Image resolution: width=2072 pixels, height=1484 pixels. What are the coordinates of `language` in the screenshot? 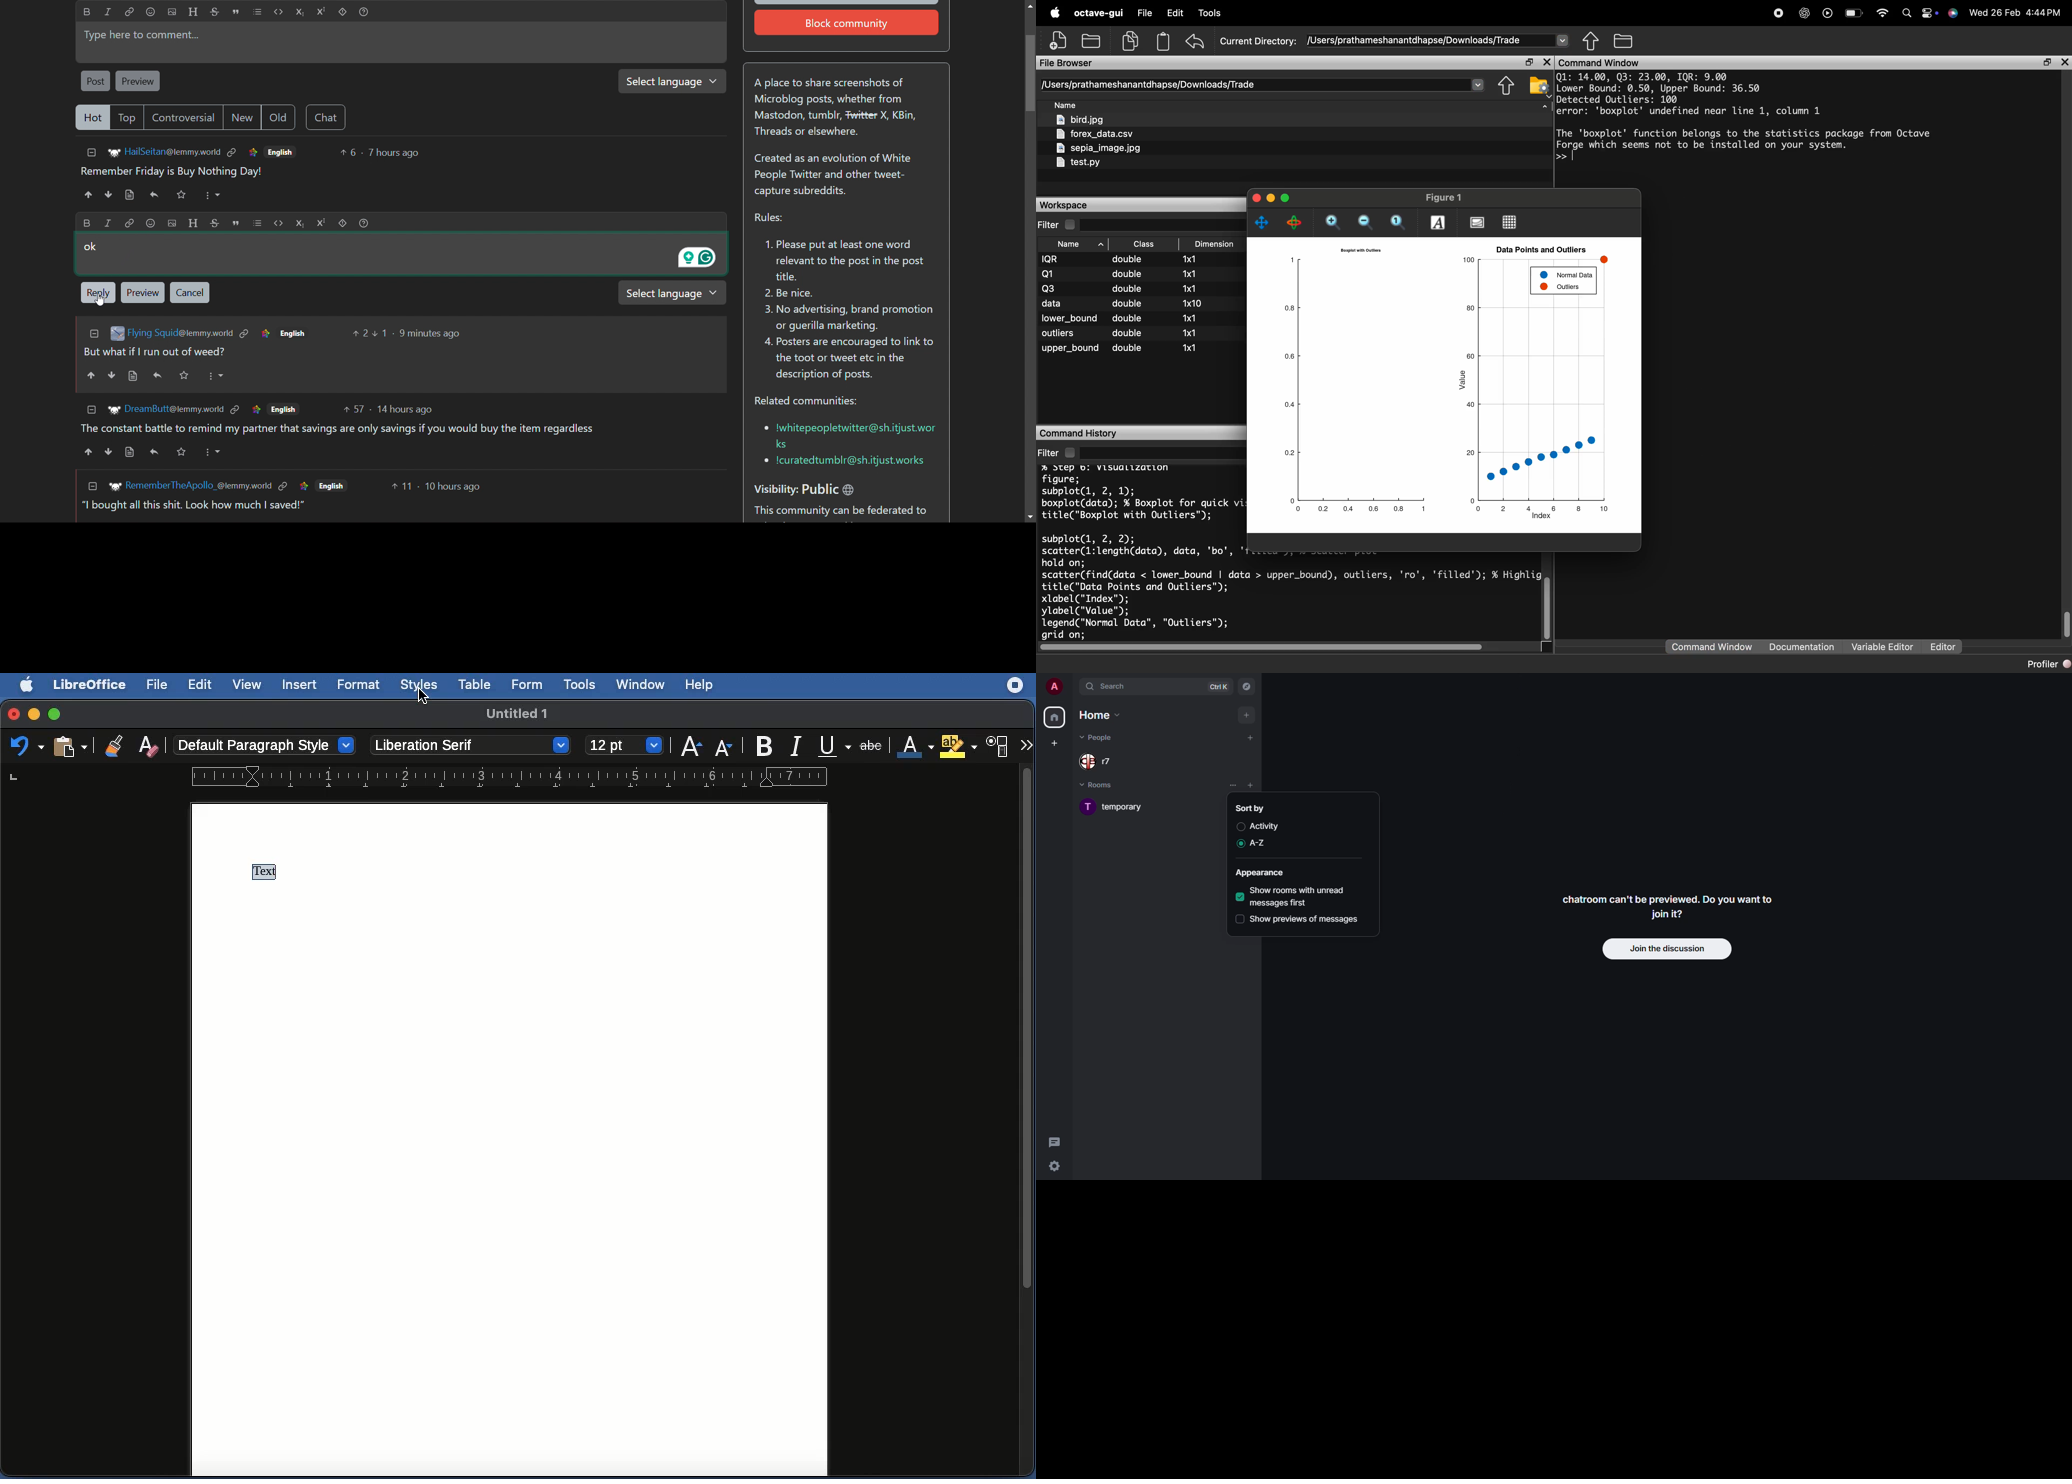 It's located at (292, 333).